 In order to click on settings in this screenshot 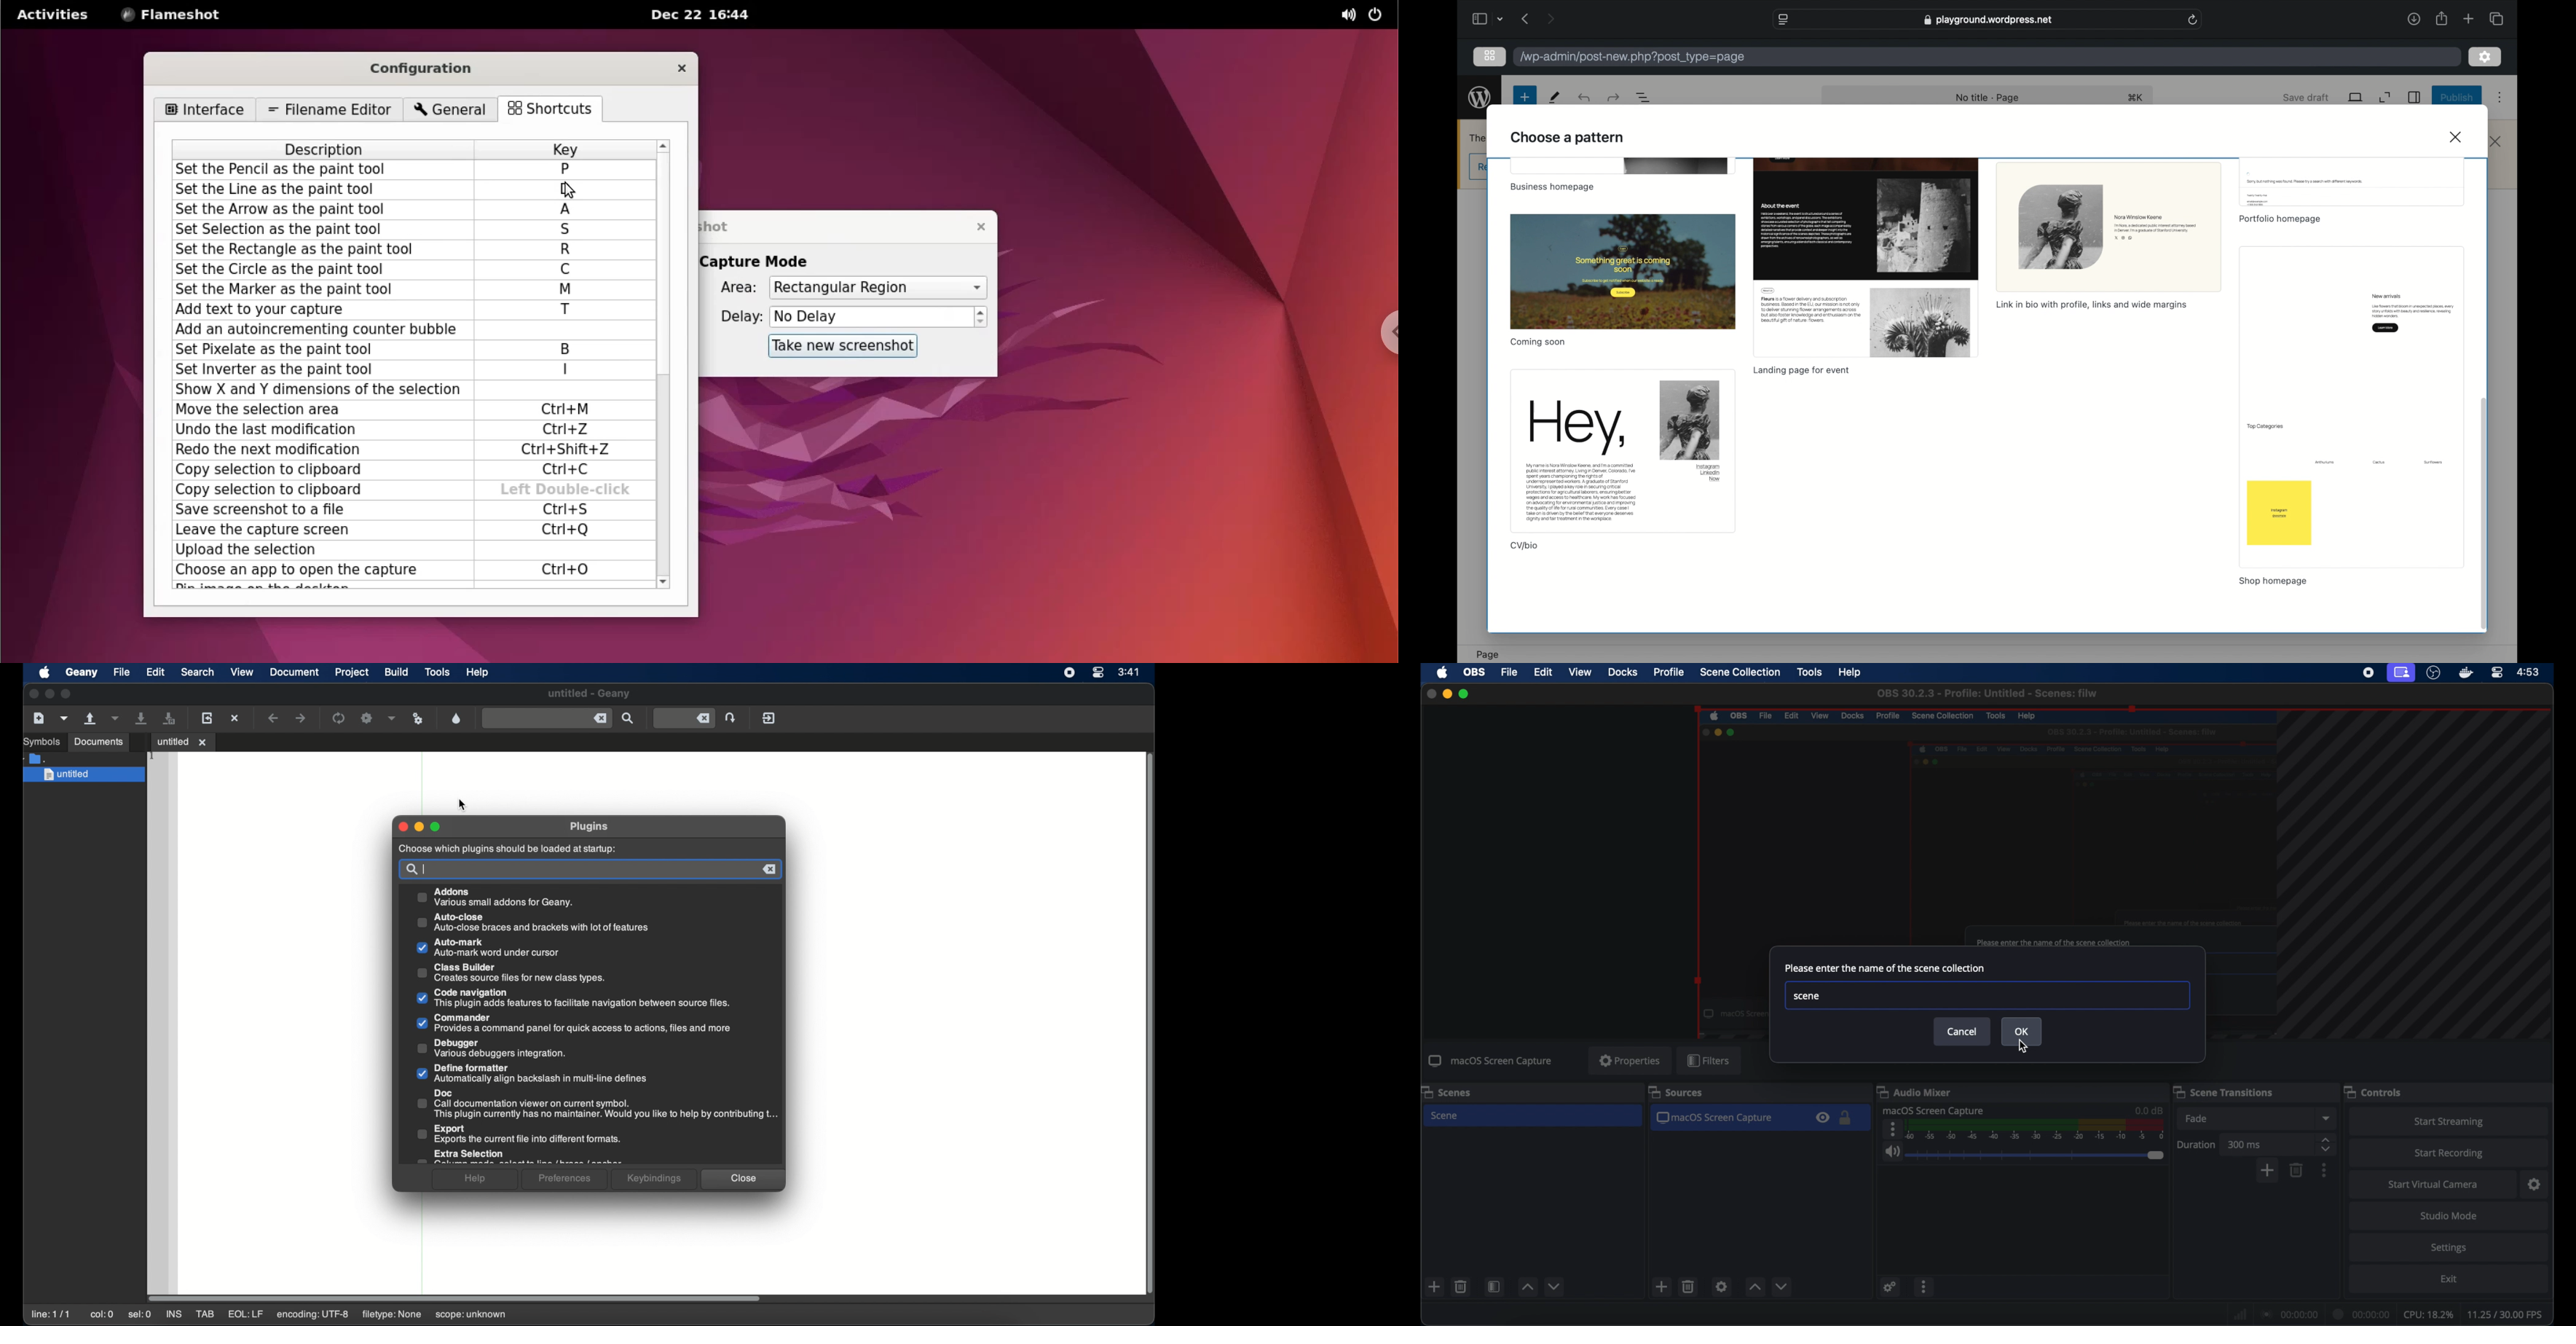, I will do `click(2535, 1184)`.